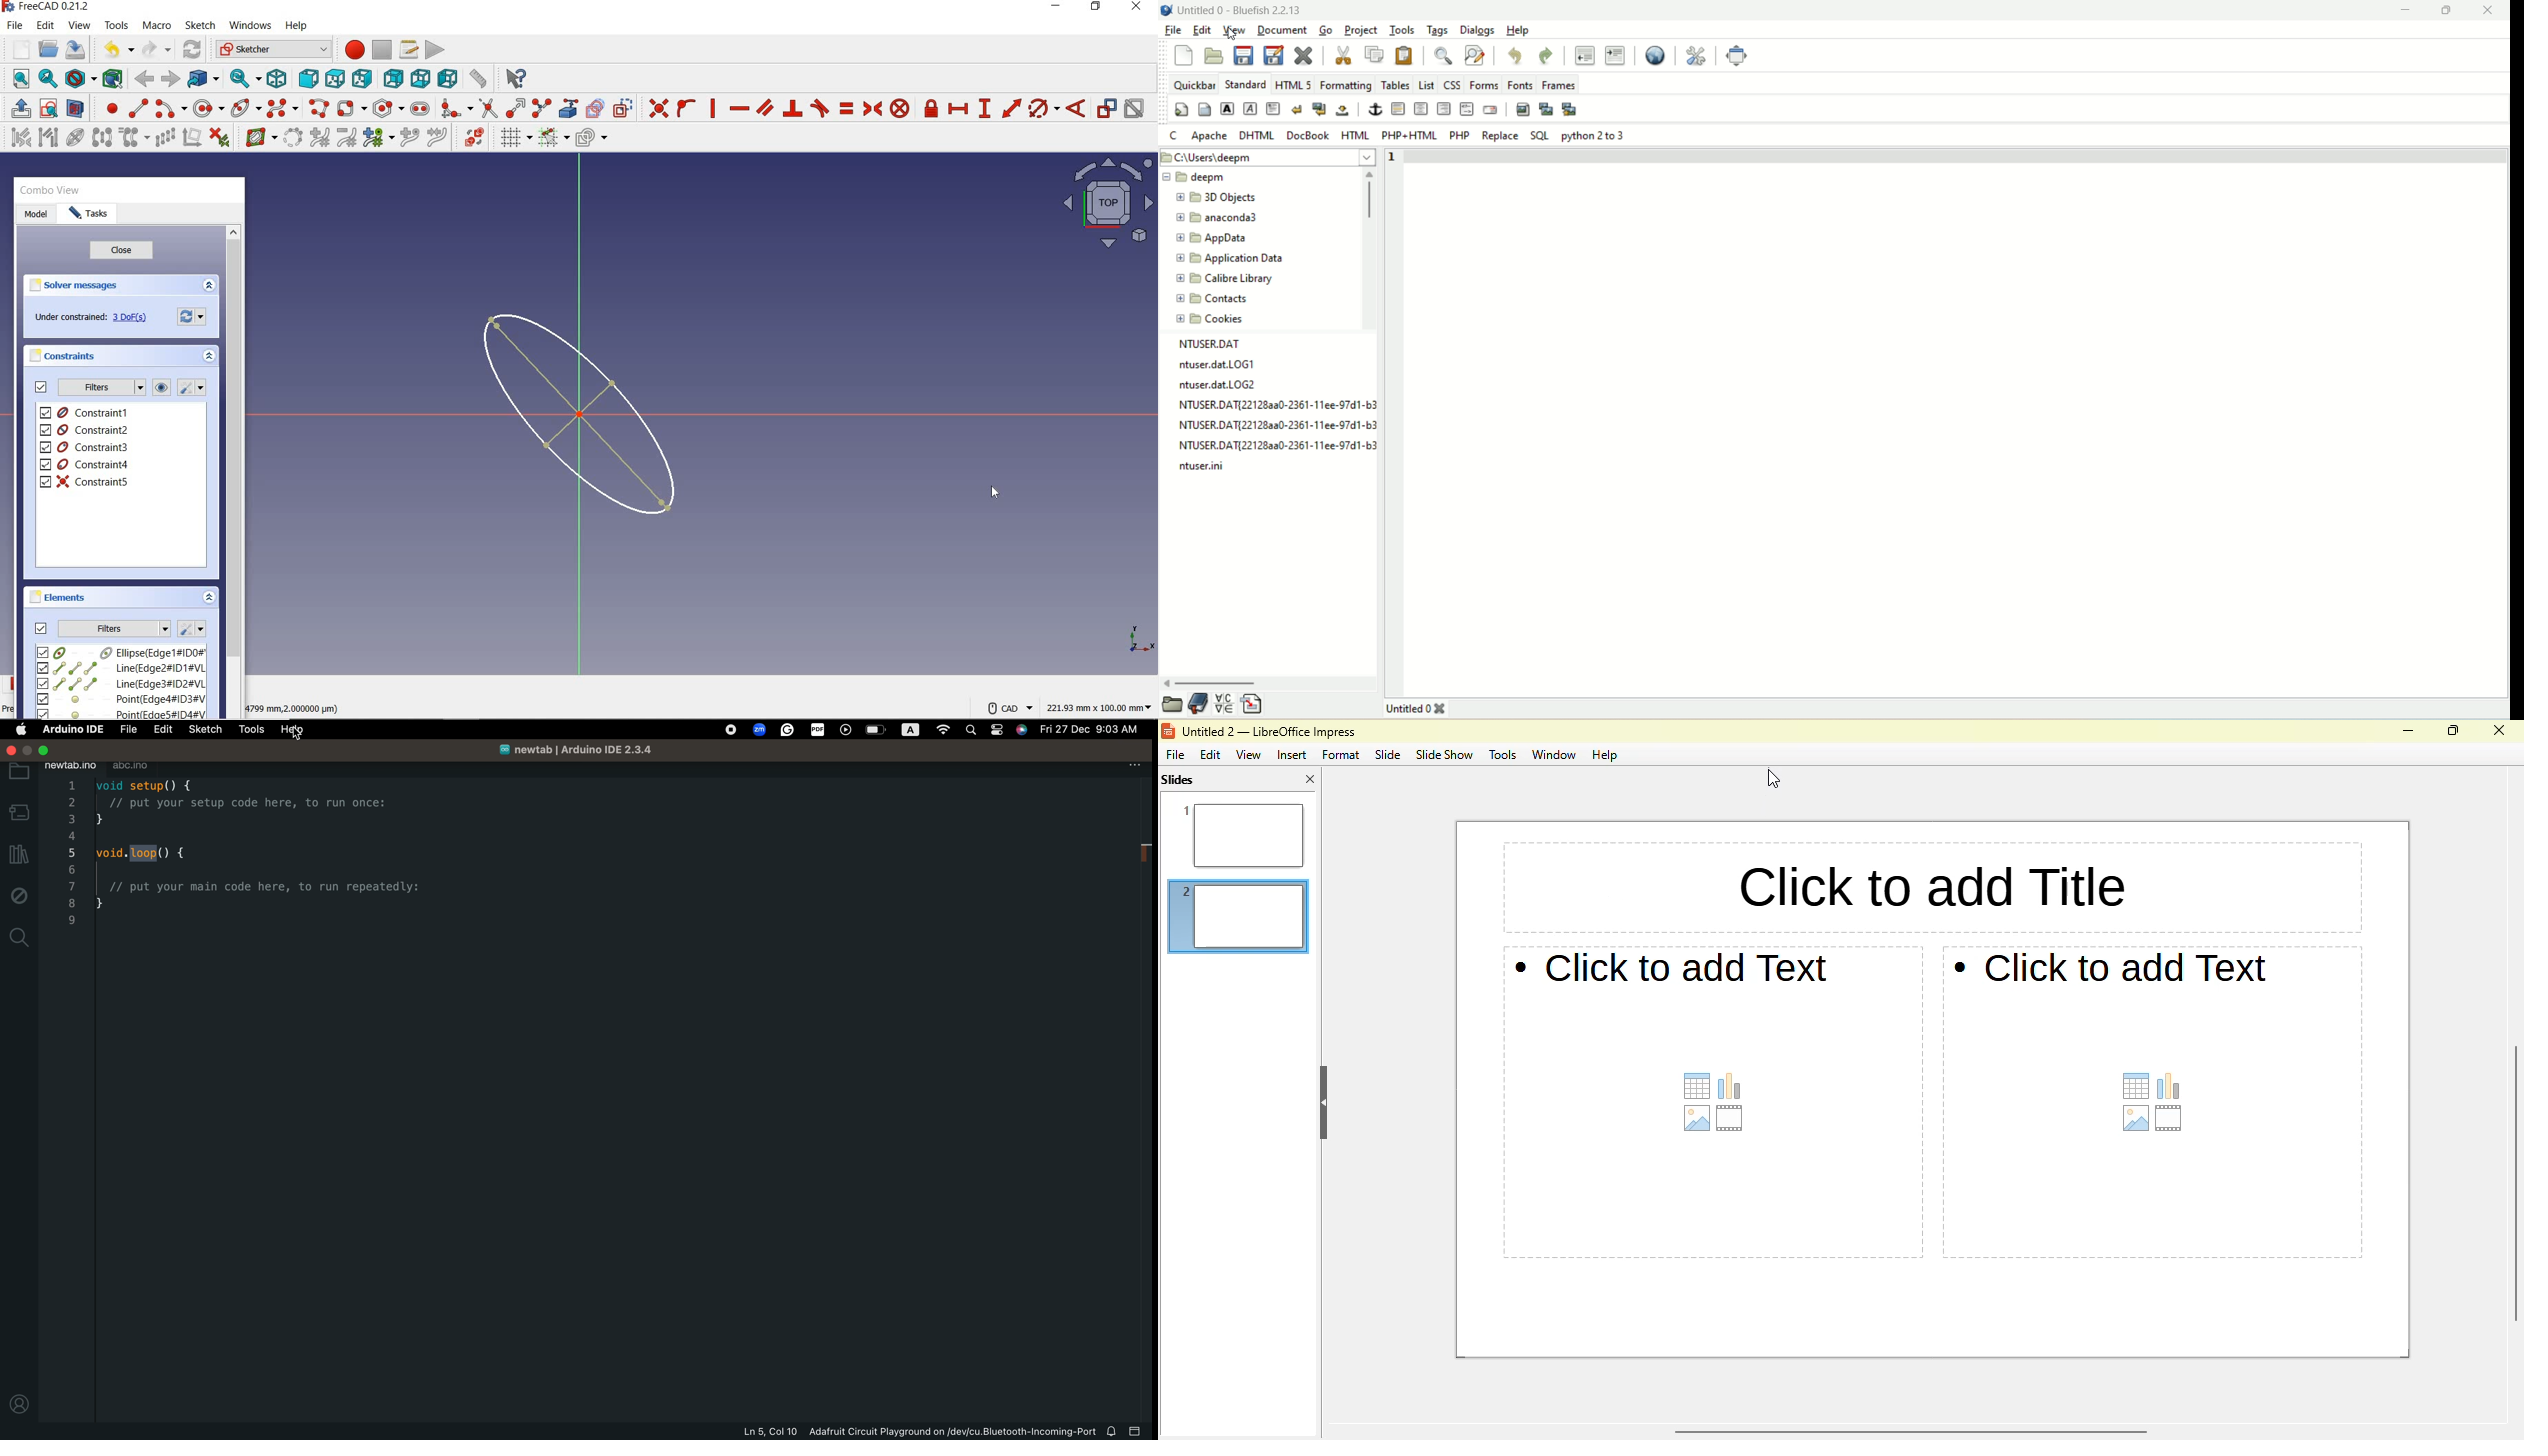 This screenshot has height=1456, width=2548. What do you see at coordinates (542, 108) in the screenshot?
I see `split edge` at bounding box center [542, 108].